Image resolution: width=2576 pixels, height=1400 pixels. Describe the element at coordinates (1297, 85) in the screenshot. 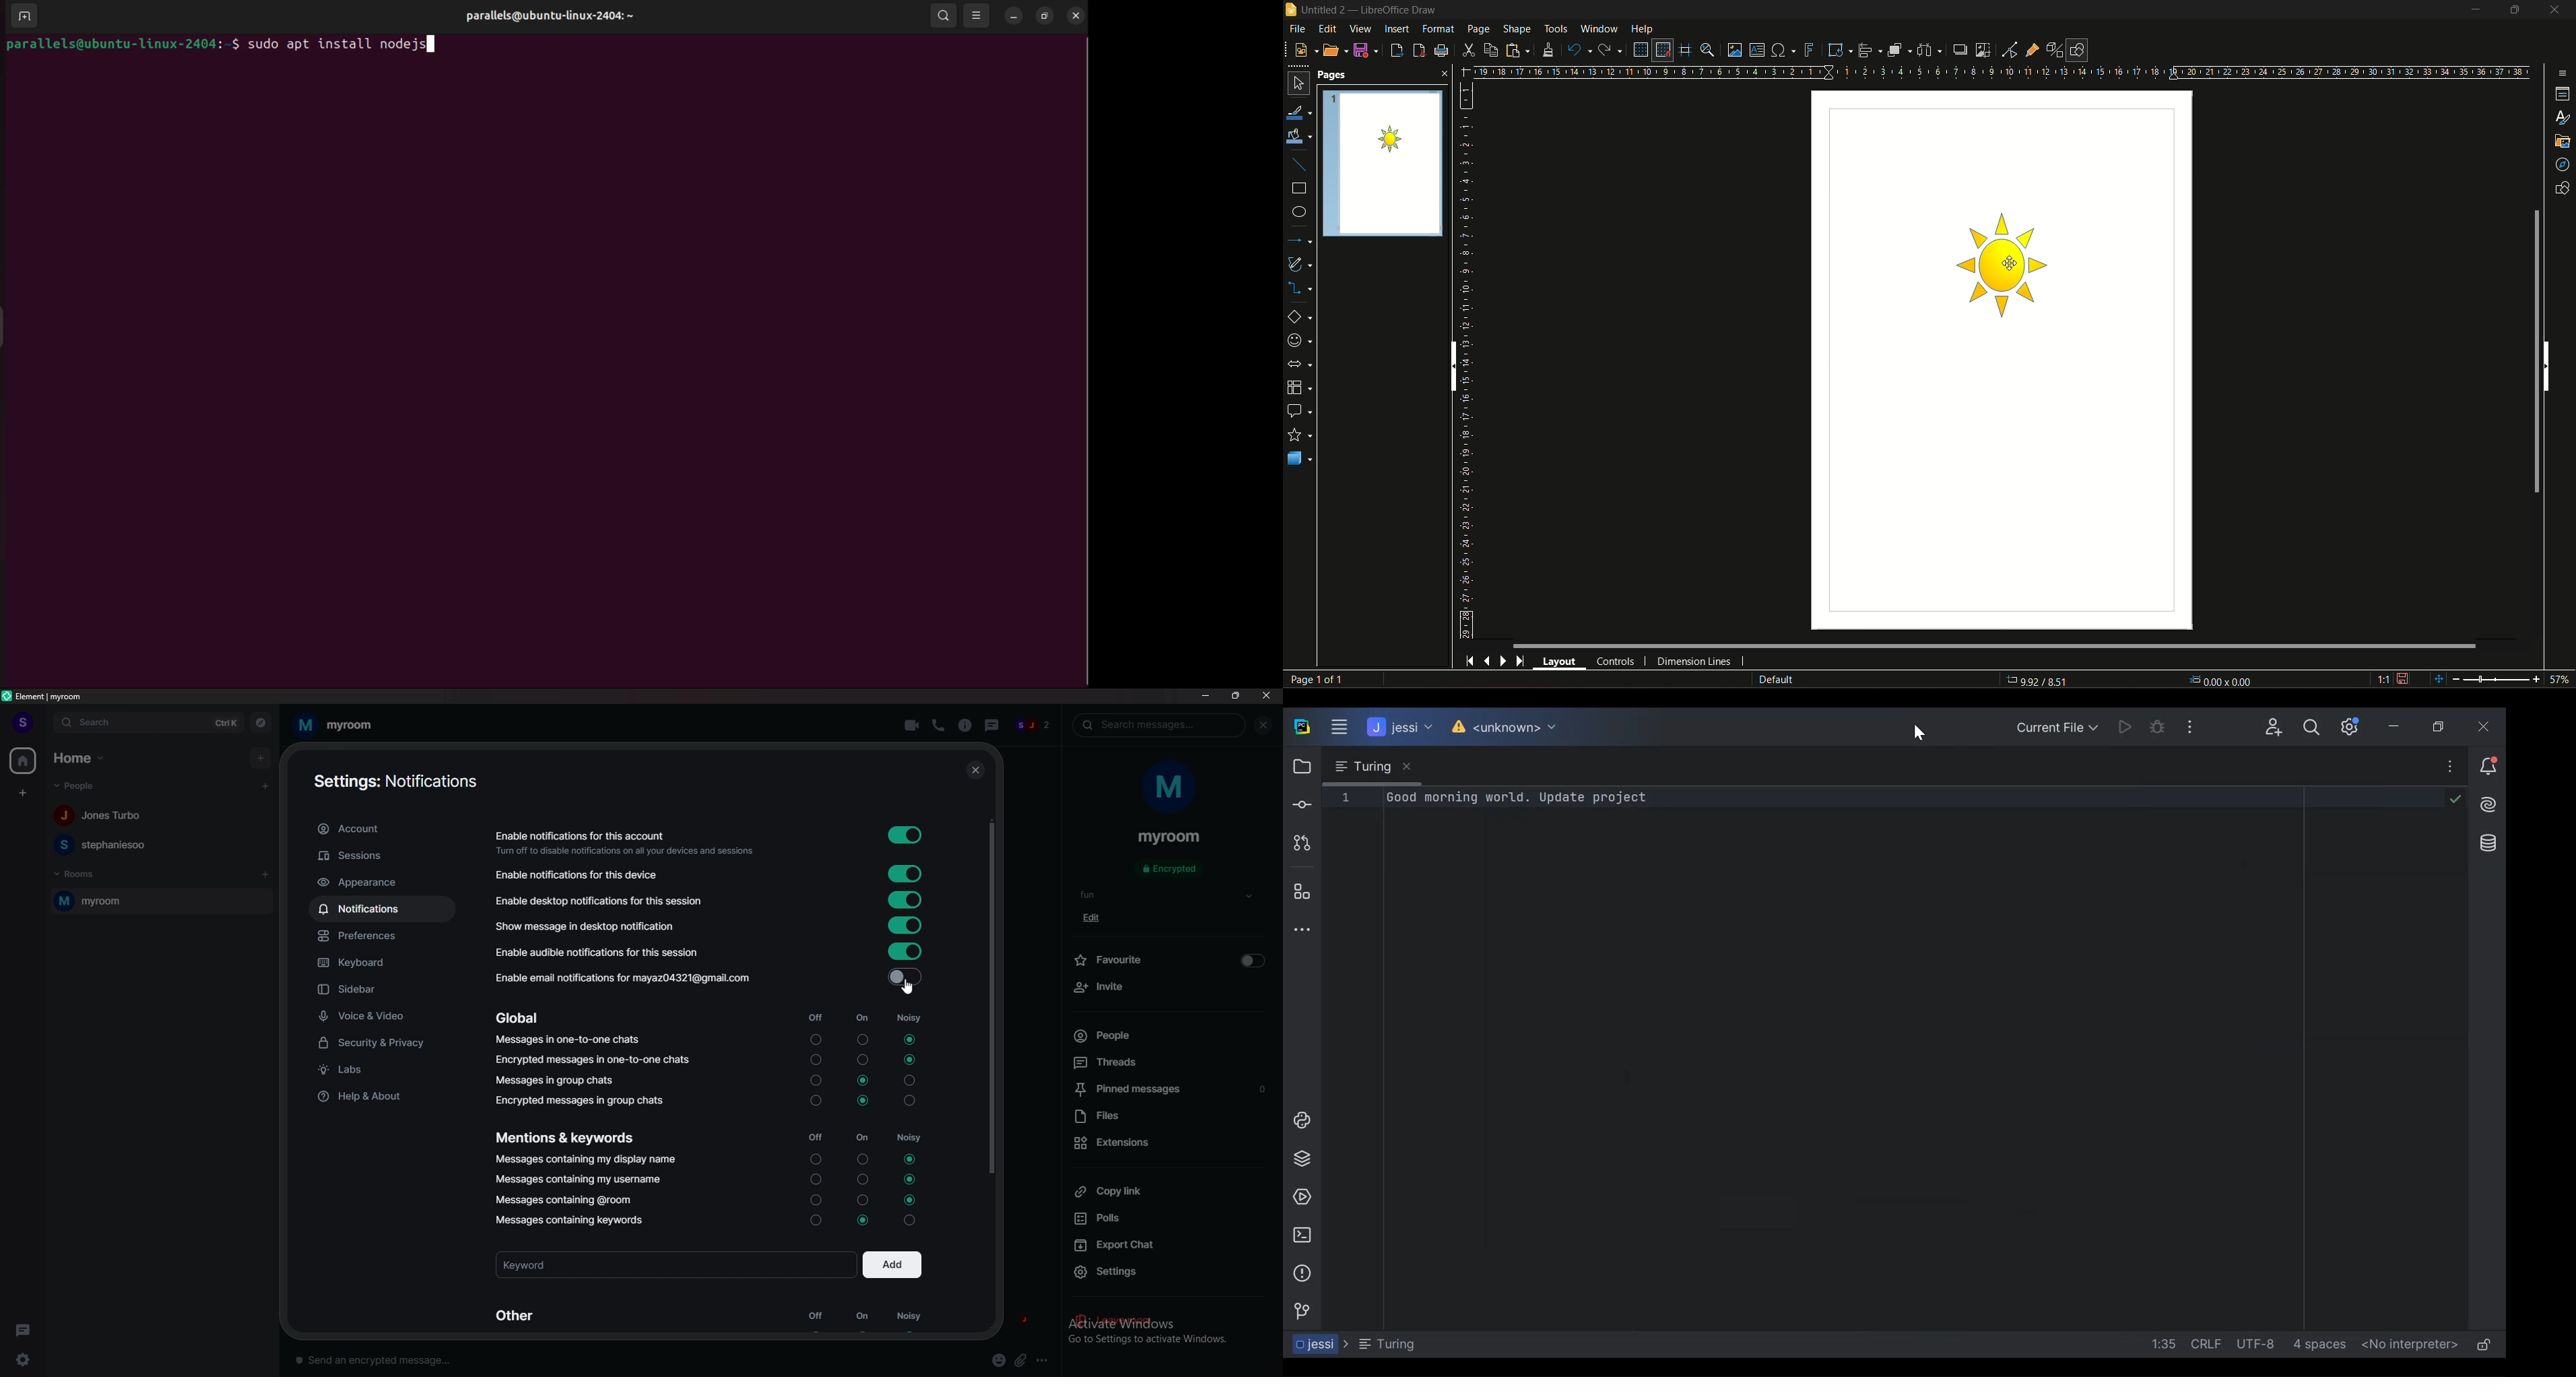

I see `select` at that location.